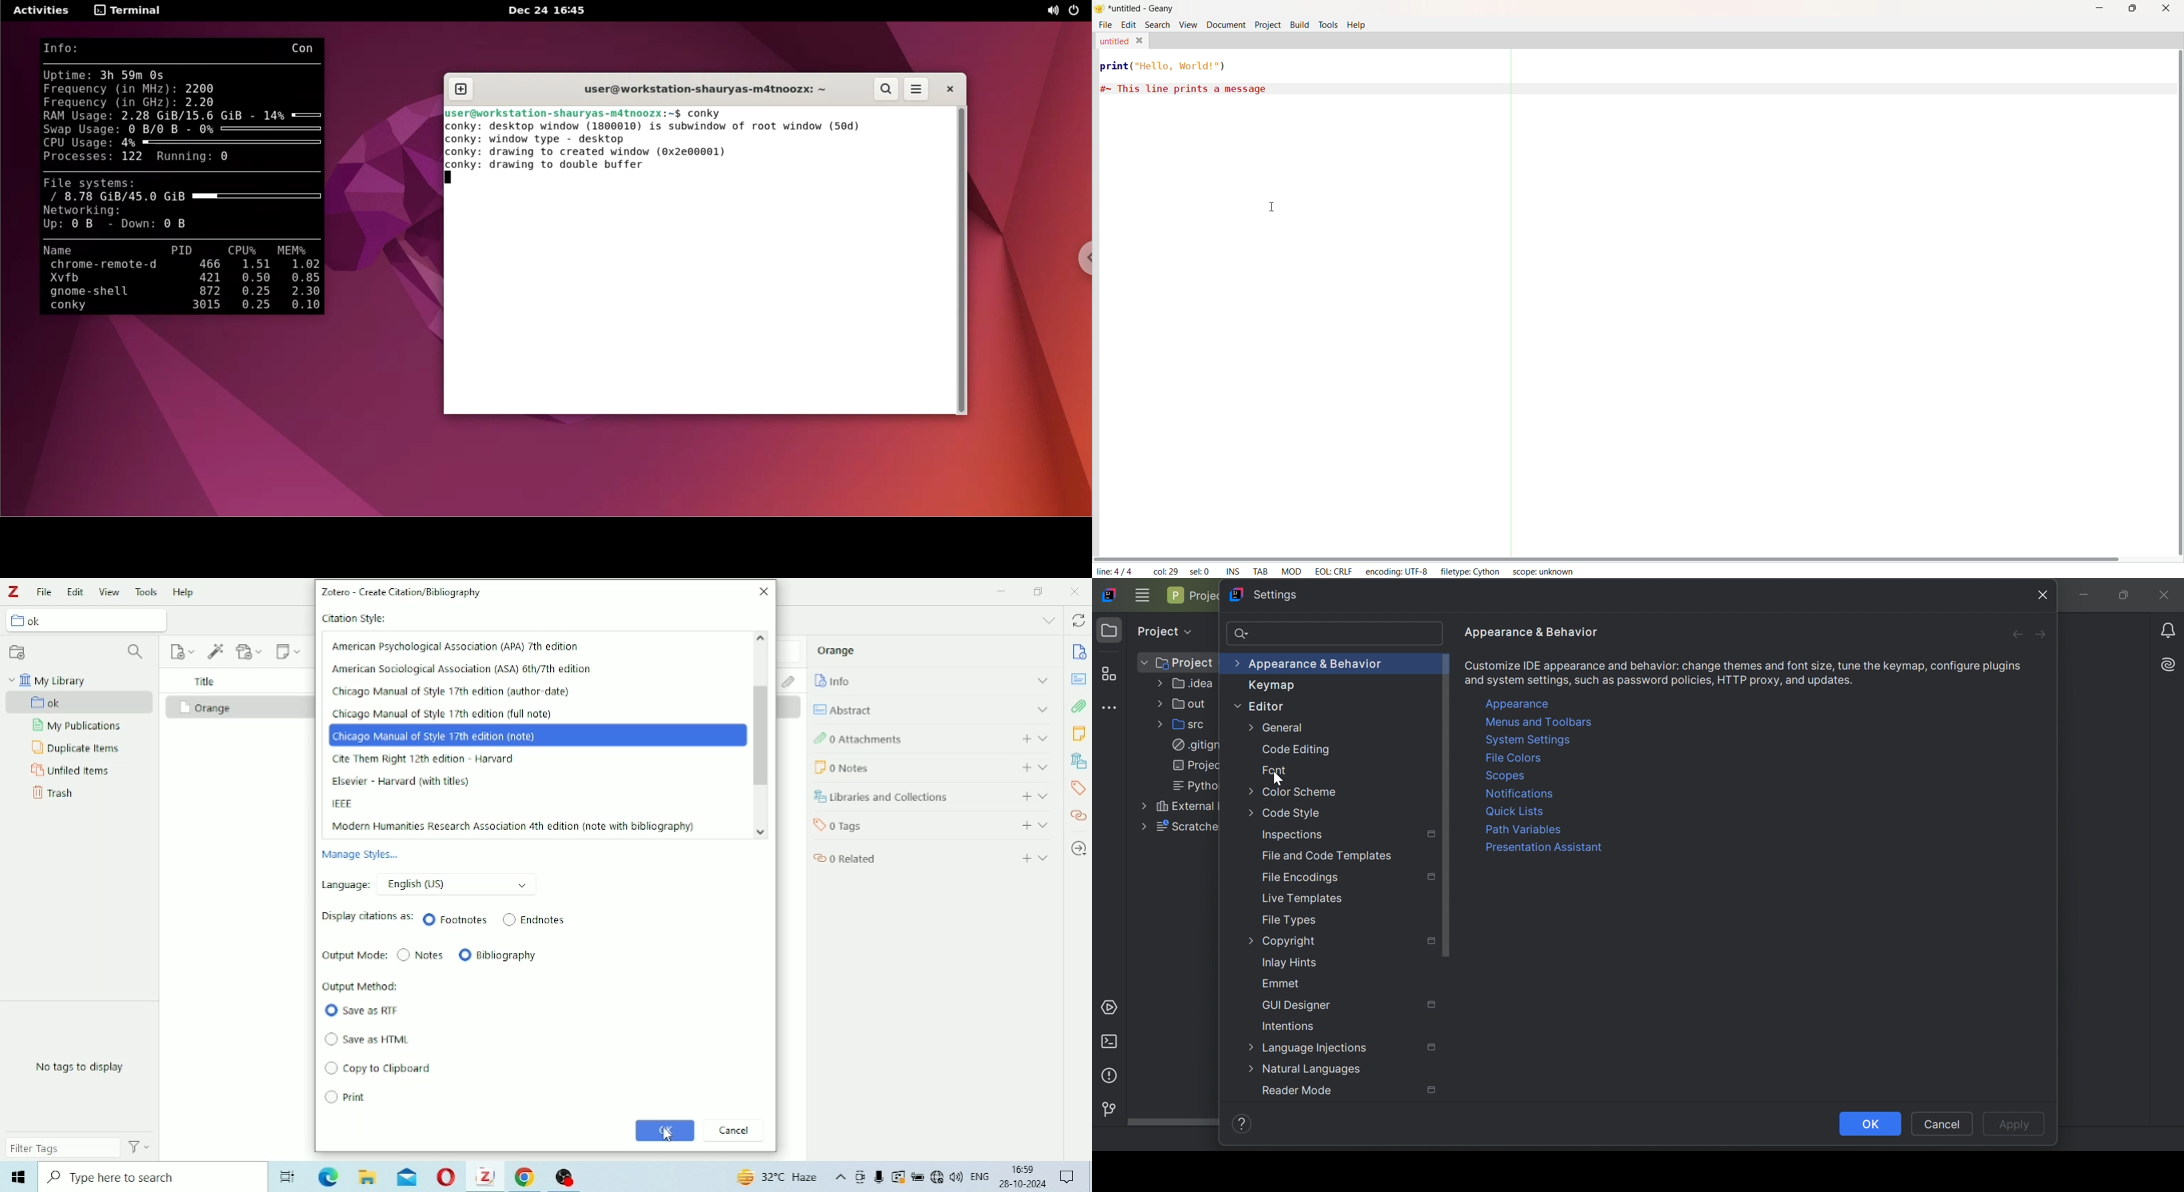 The height and width of the screenshot is (1204, 2184). Describe the element at coordinates (455, 646) in the screenshot. I see `American Psychological Association (APA) 7th edition ` at that location.